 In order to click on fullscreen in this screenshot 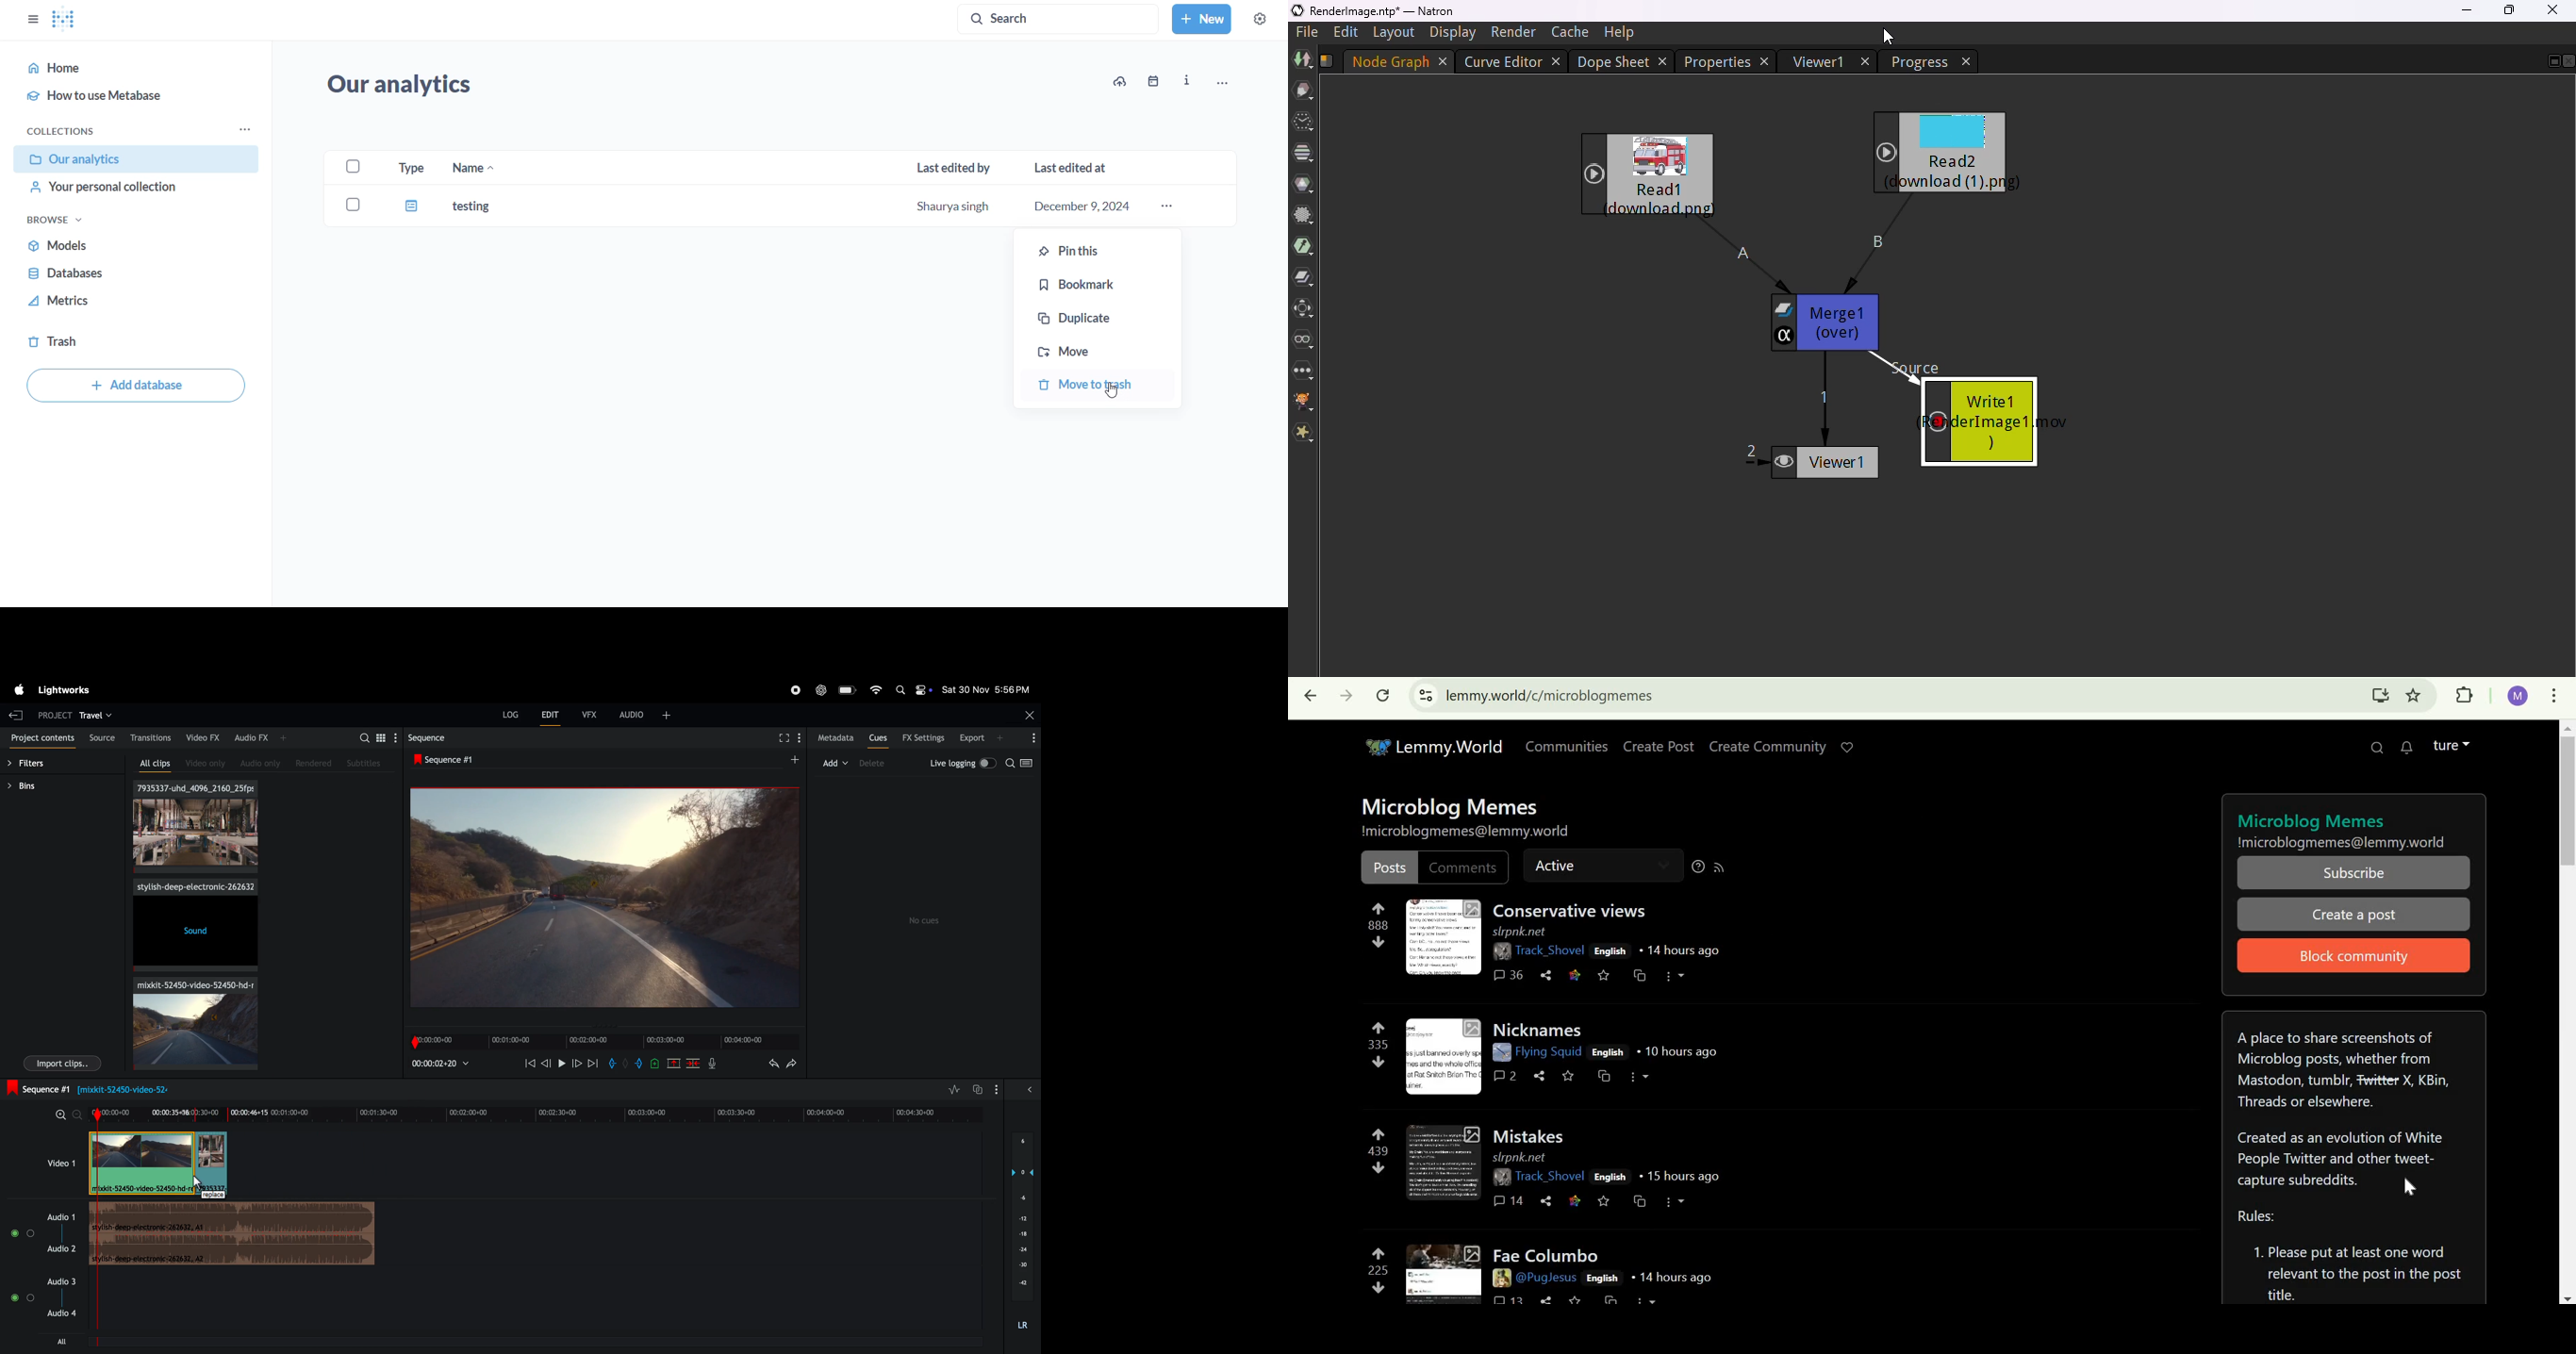, I will do `click(786, 738)`.